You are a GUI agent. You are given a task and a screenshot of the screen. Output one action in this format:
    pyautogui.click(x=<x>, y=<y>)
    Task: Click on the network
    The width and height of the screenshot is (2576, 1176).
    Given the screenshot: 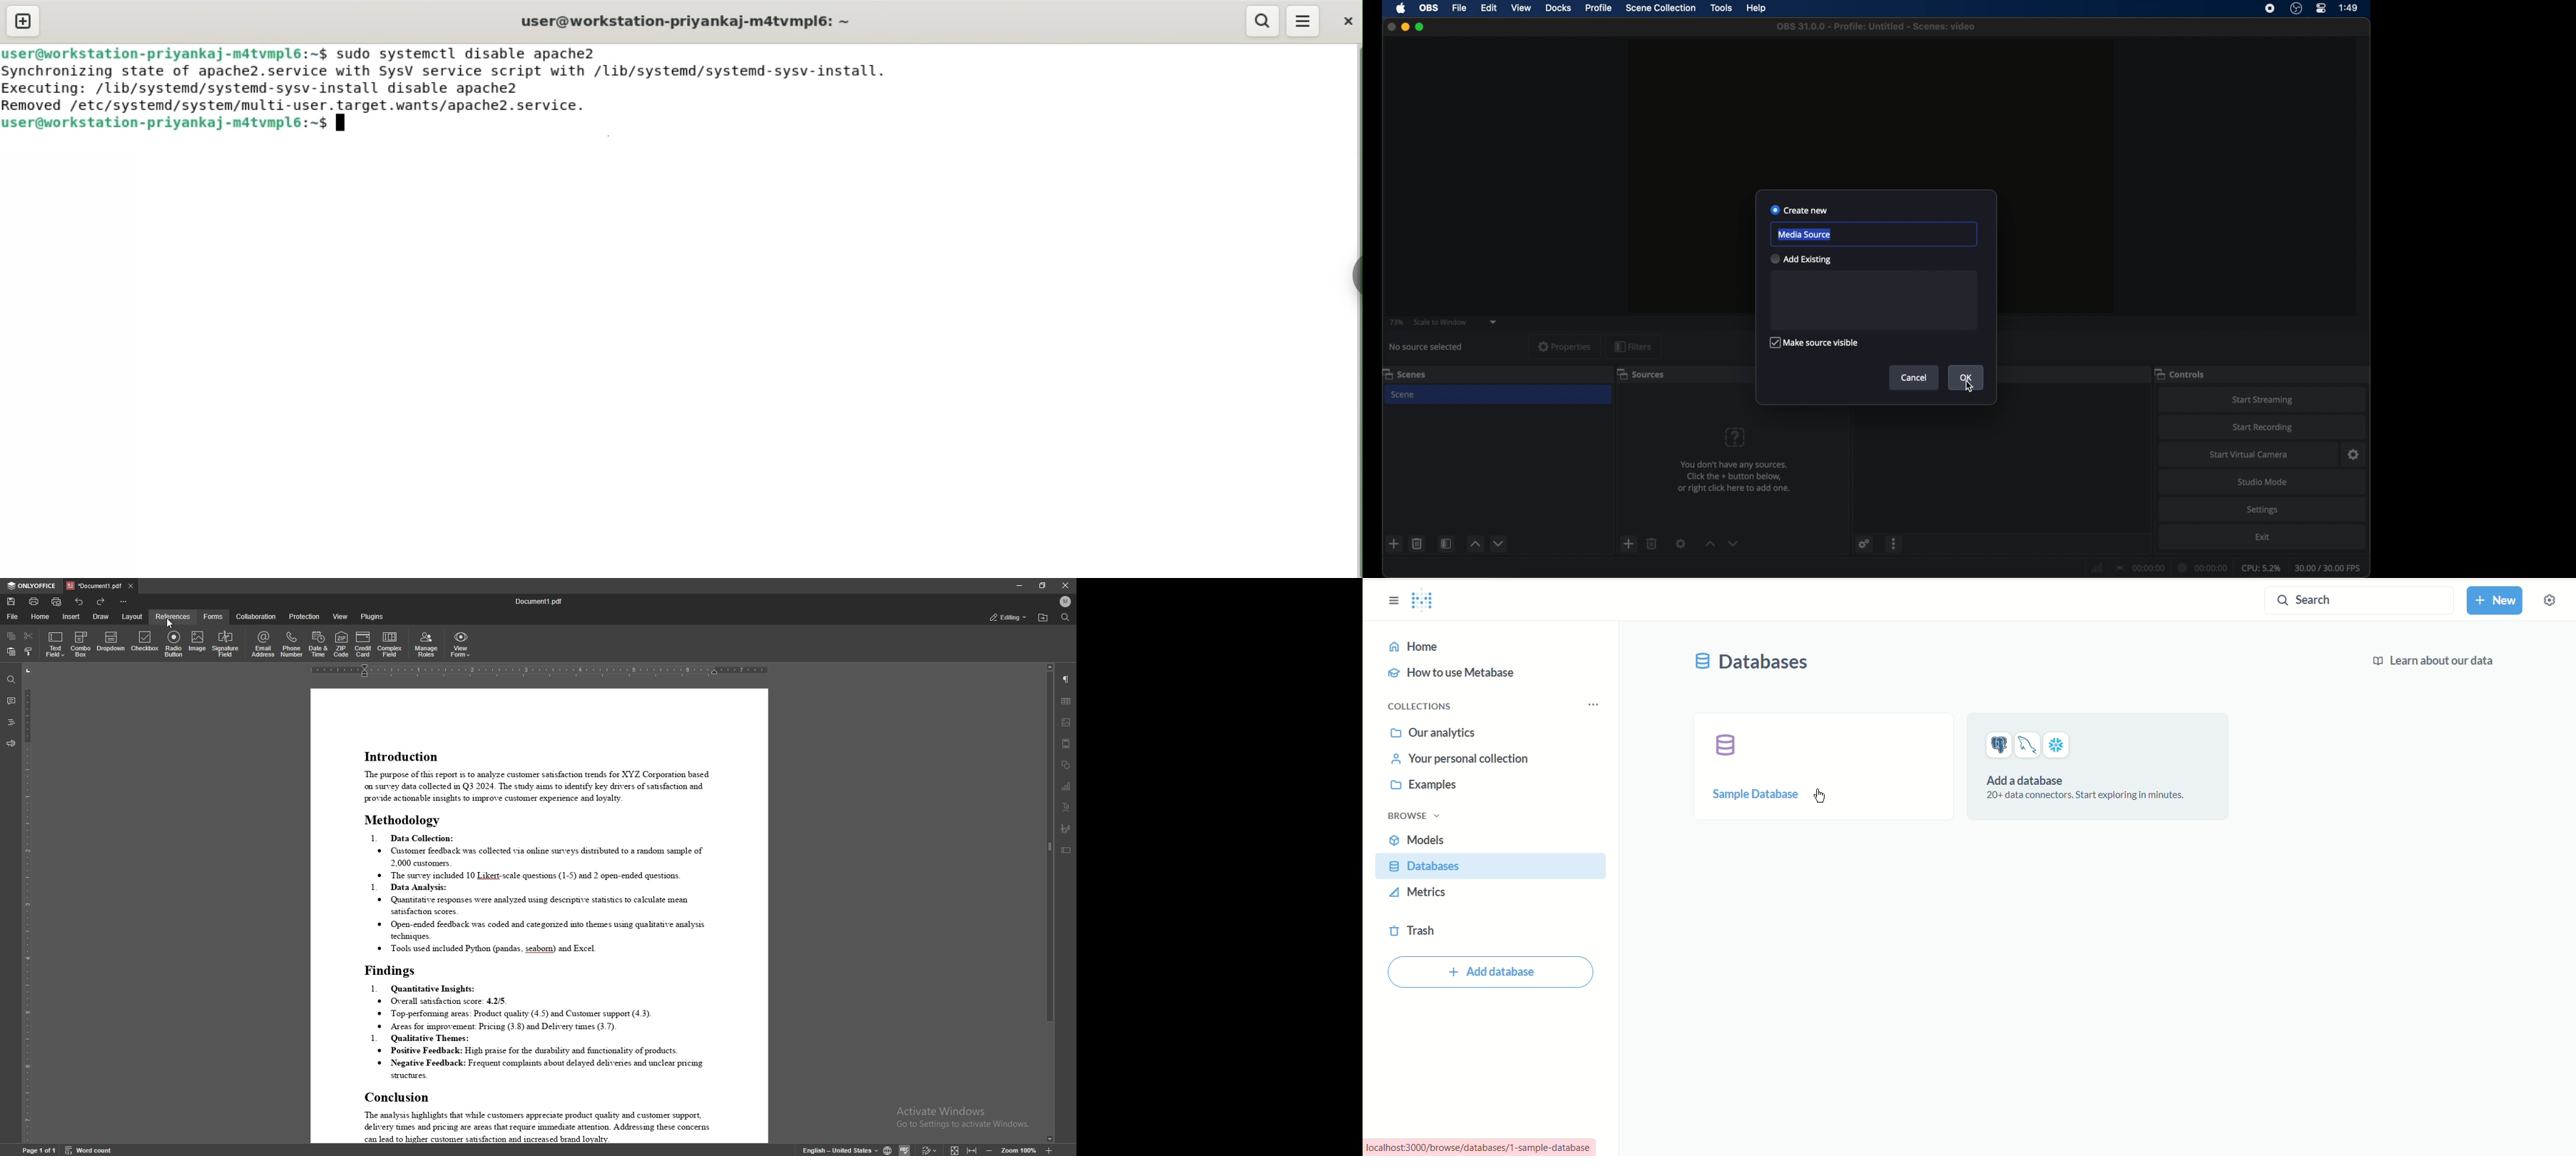 What is the action you would take?
    pyautogui.click(x=2097, y=567)
    